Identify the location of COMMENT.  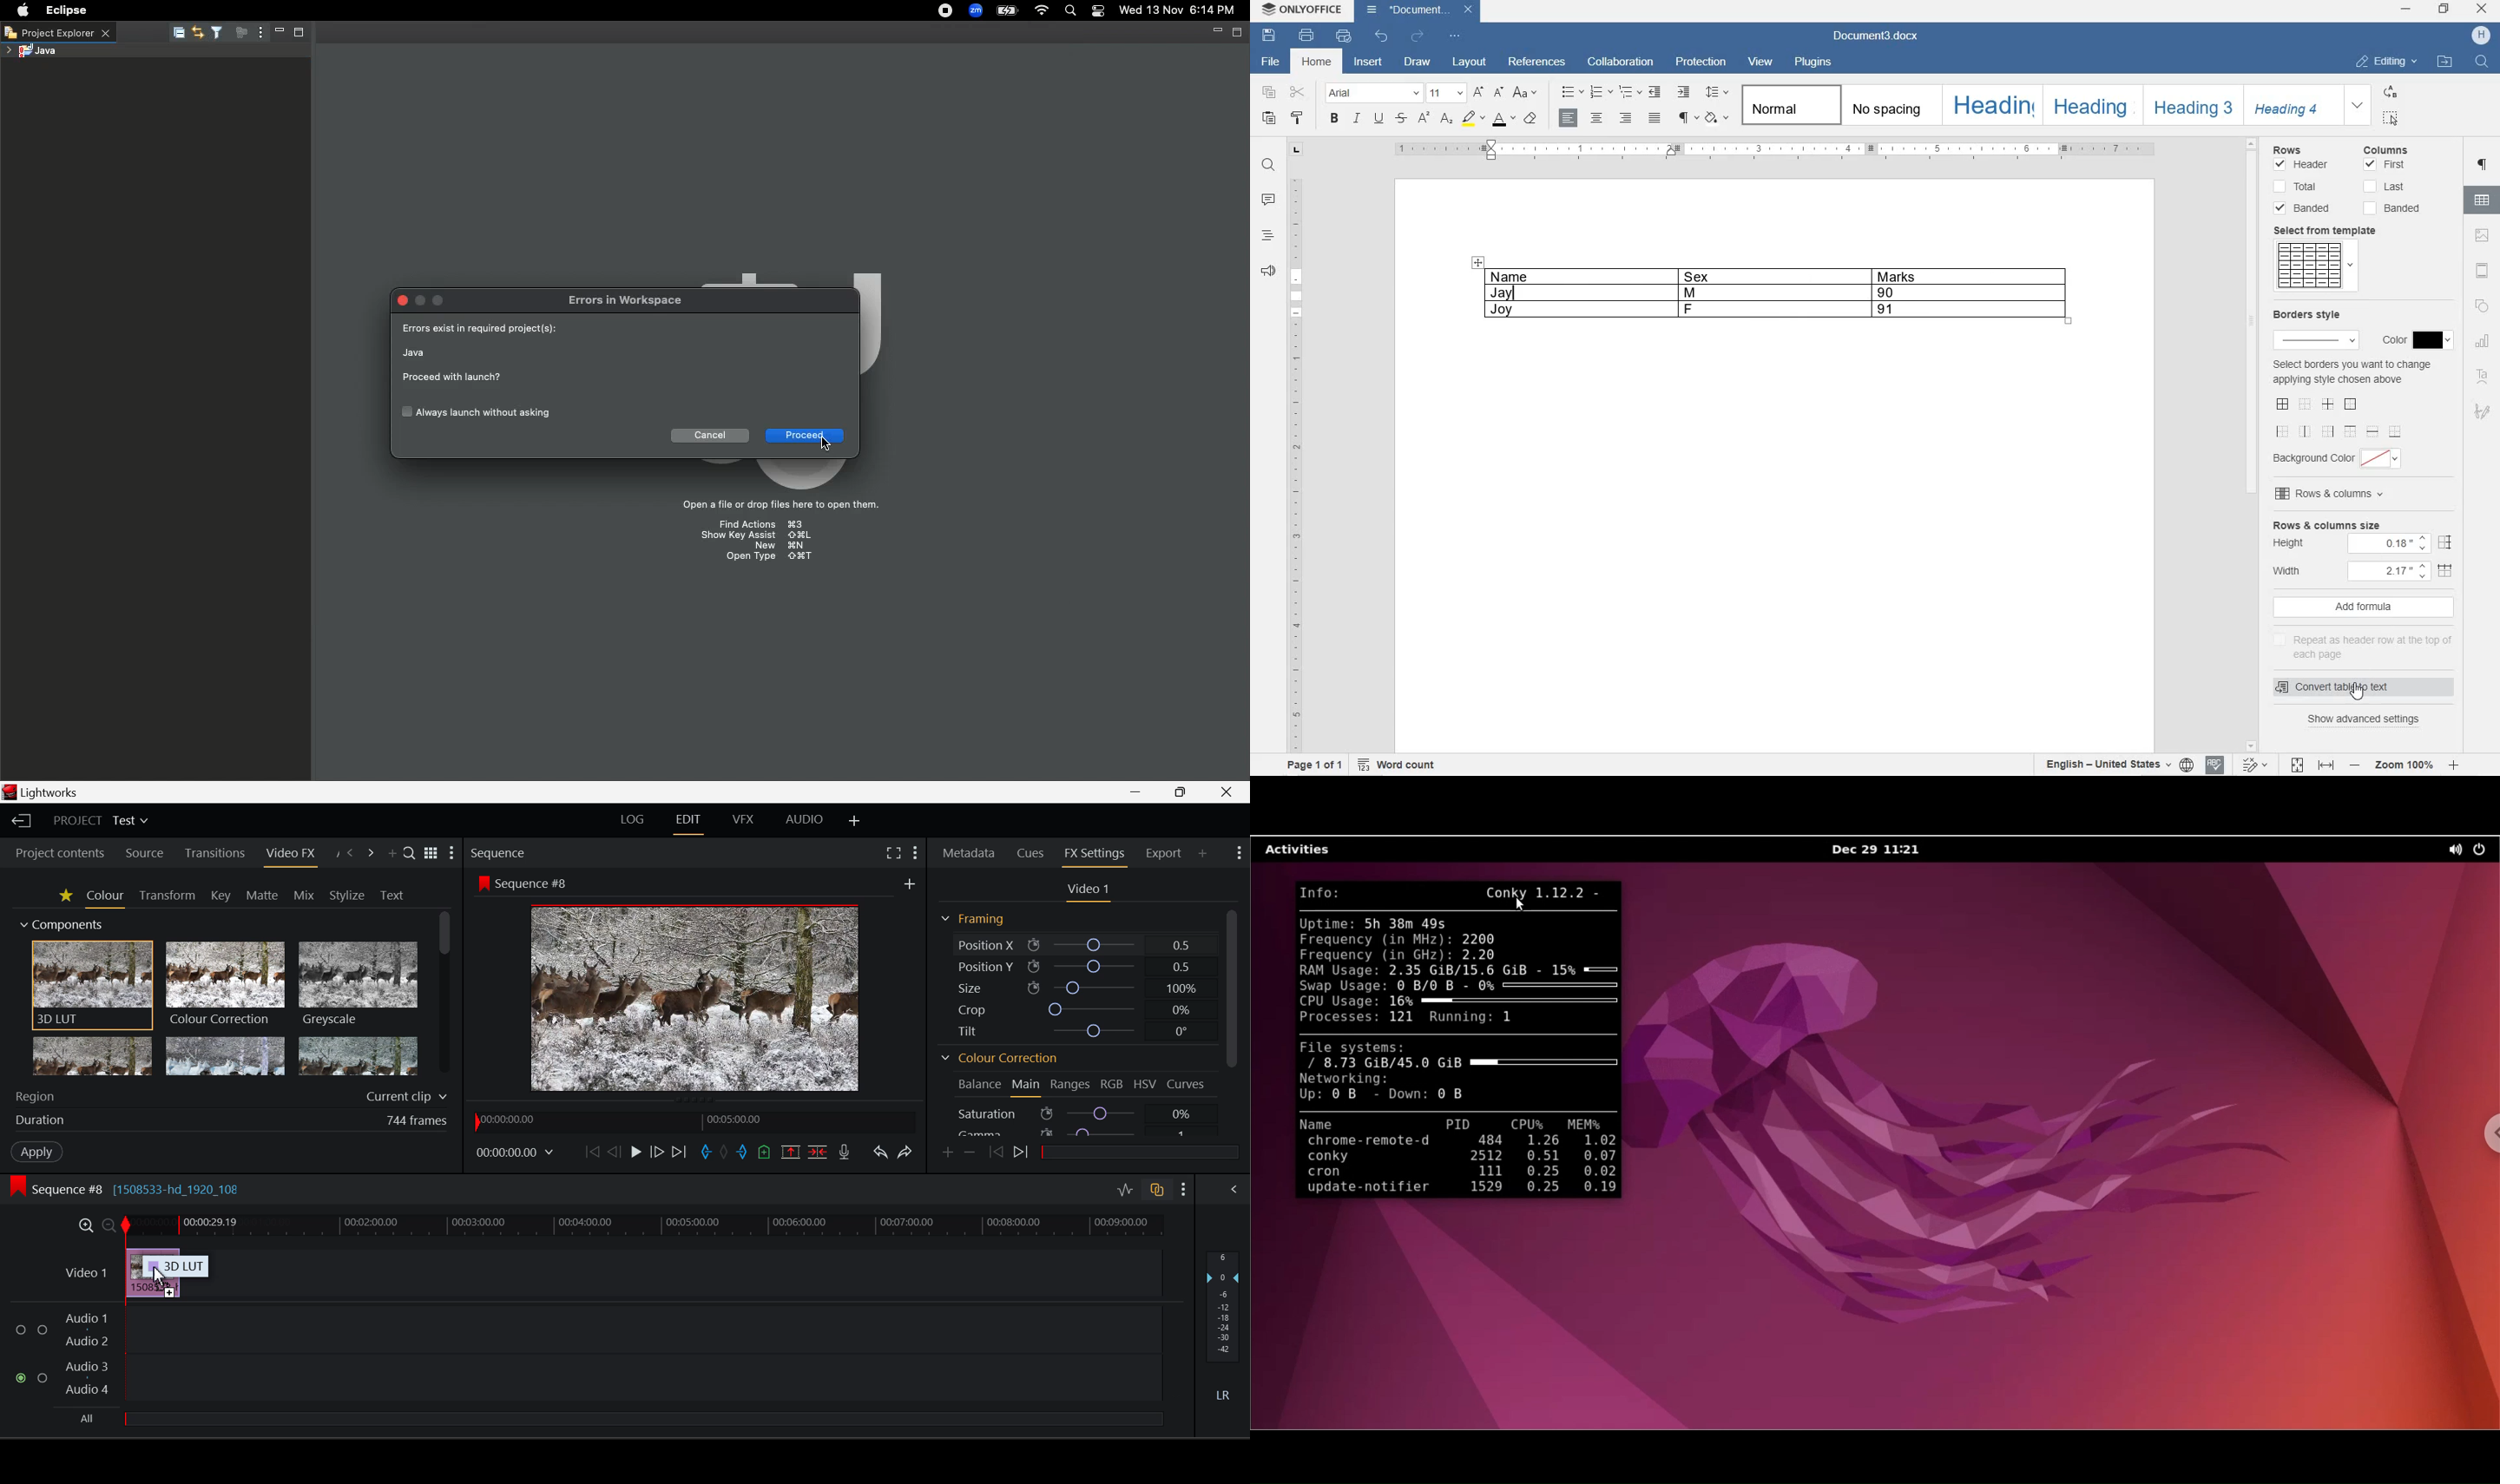
(1267, 200).